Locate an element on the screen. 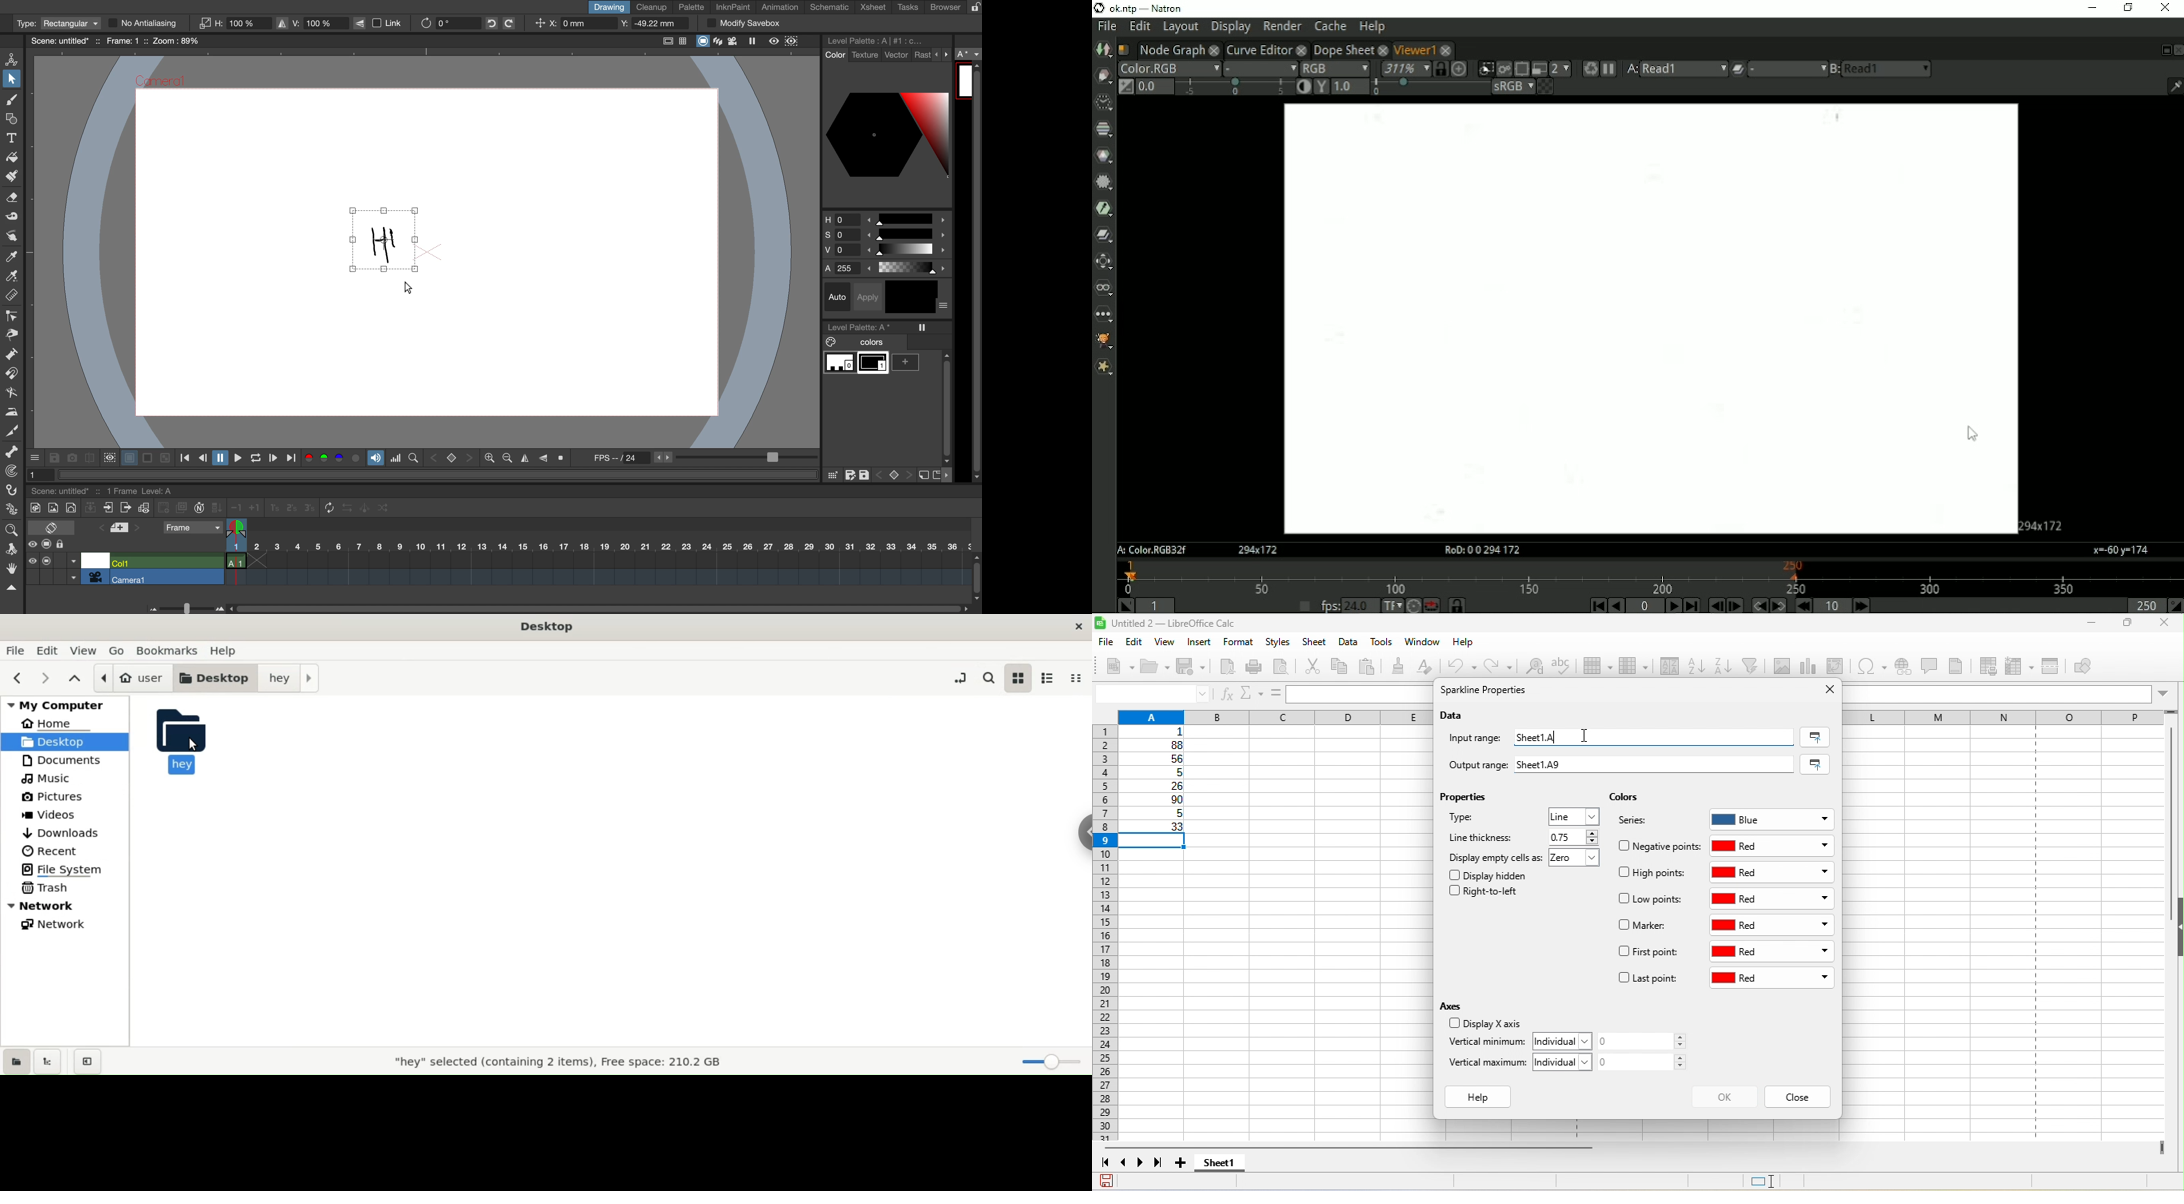 This screenshot has height=1204, width=2184. loop is located at coordinates (252, 458).